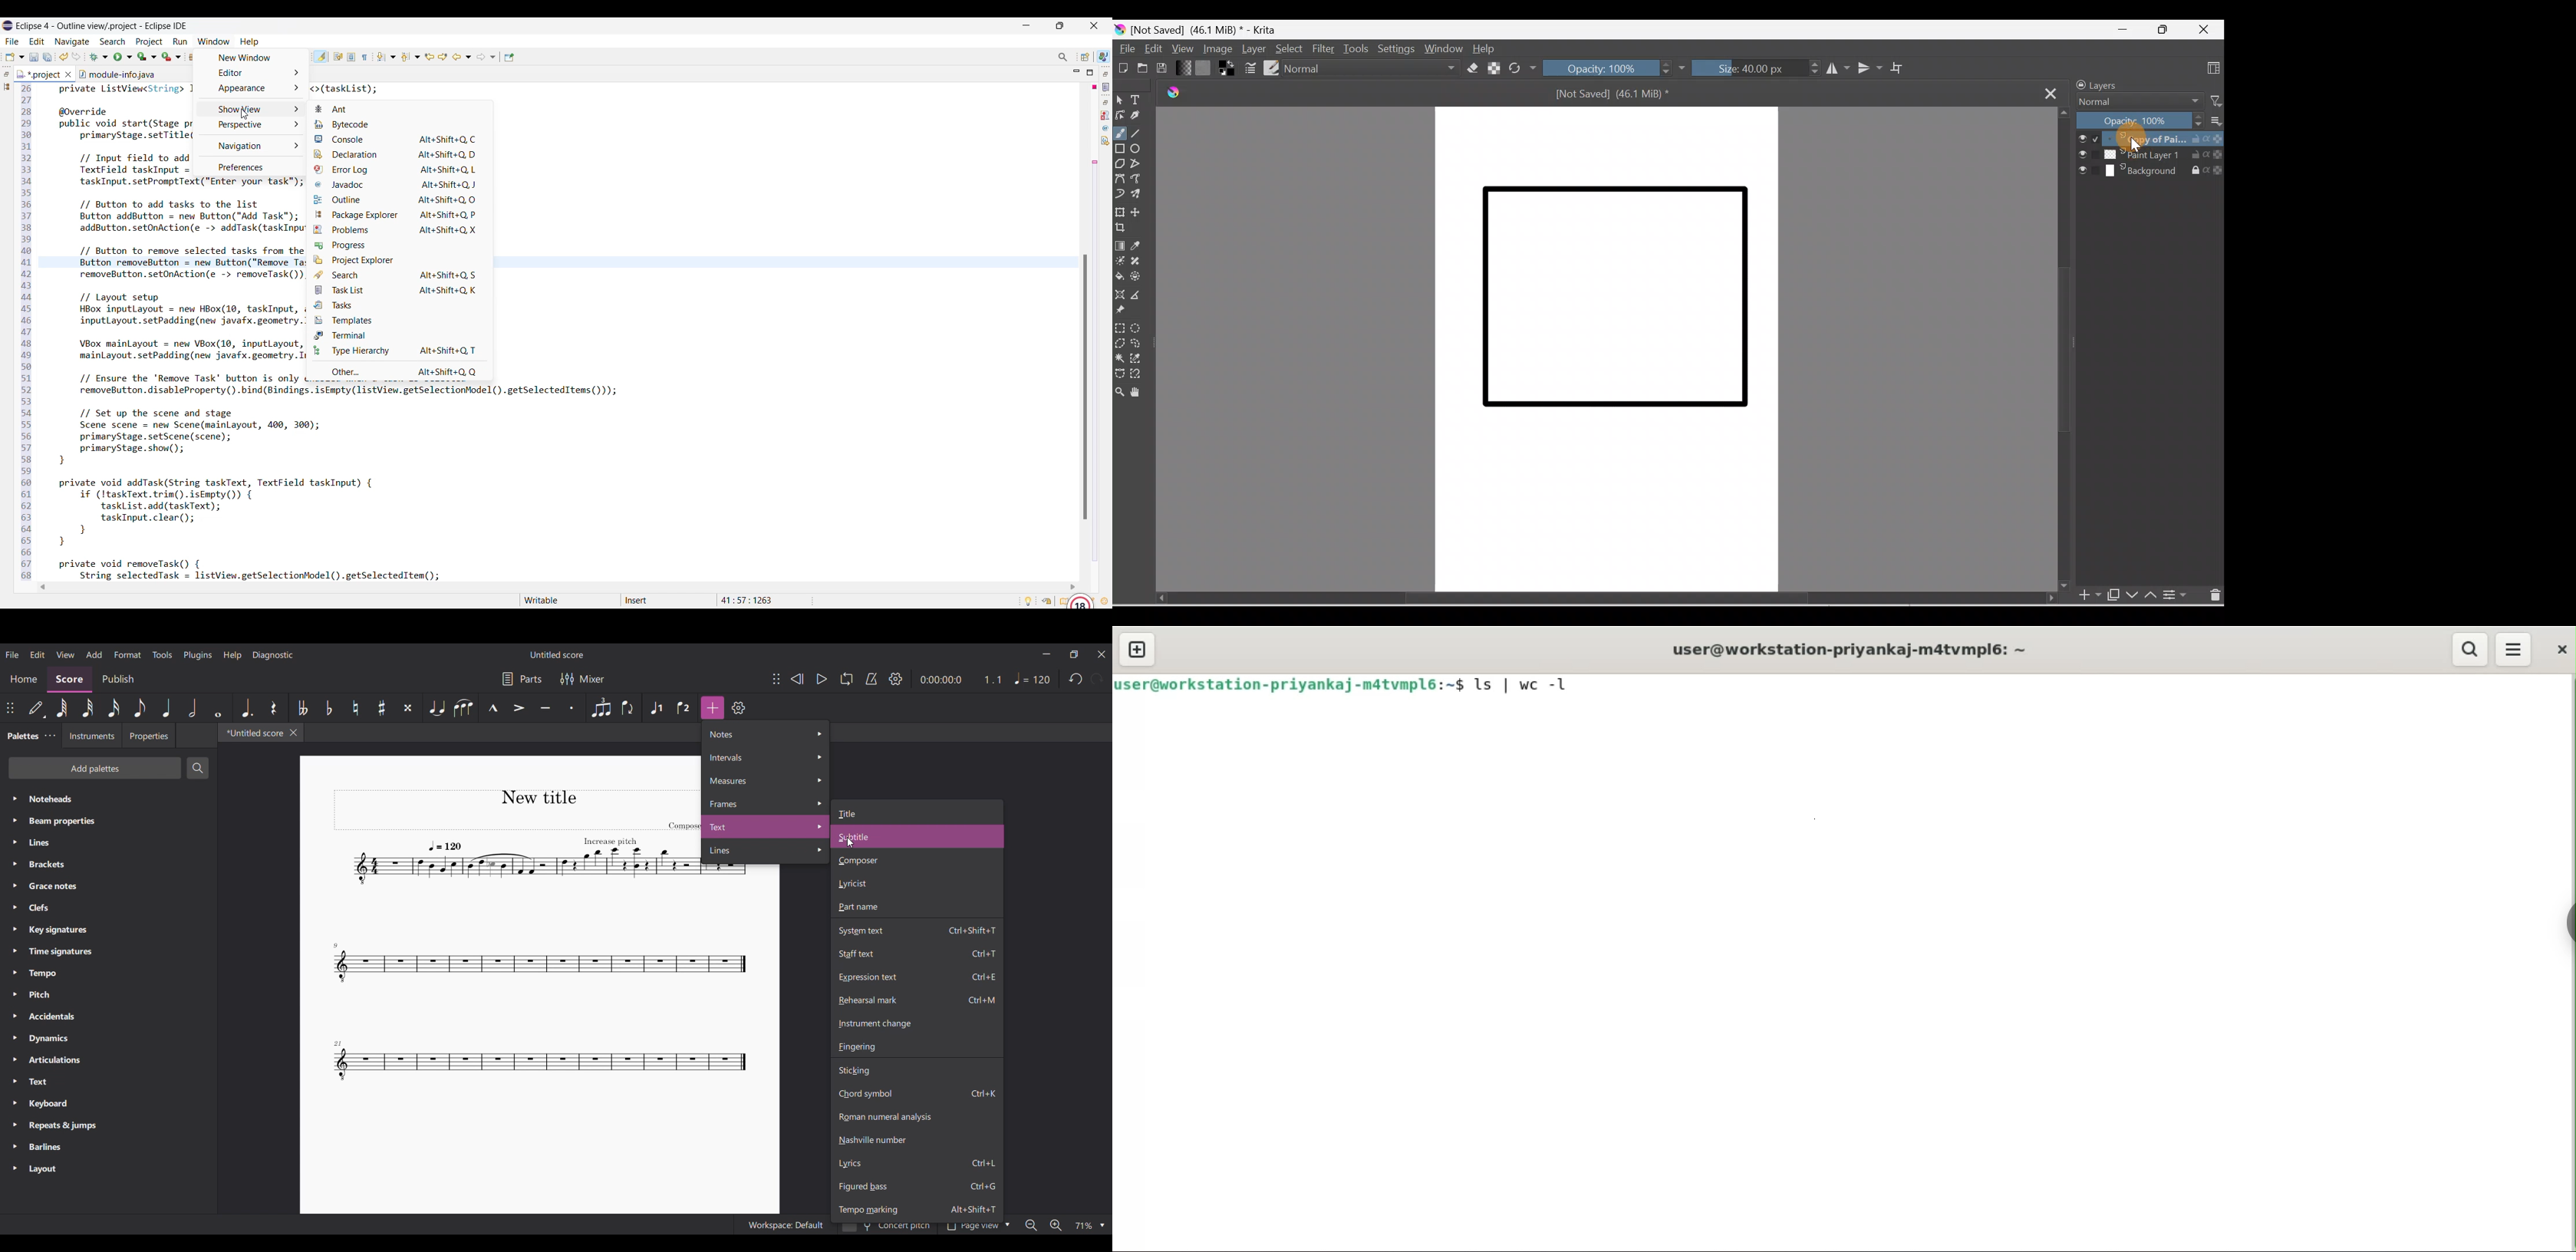  What do you see at coordinates (917, 1094) in the screenshot?
I see `Chord symbol` at bounding box center [917, 1094].